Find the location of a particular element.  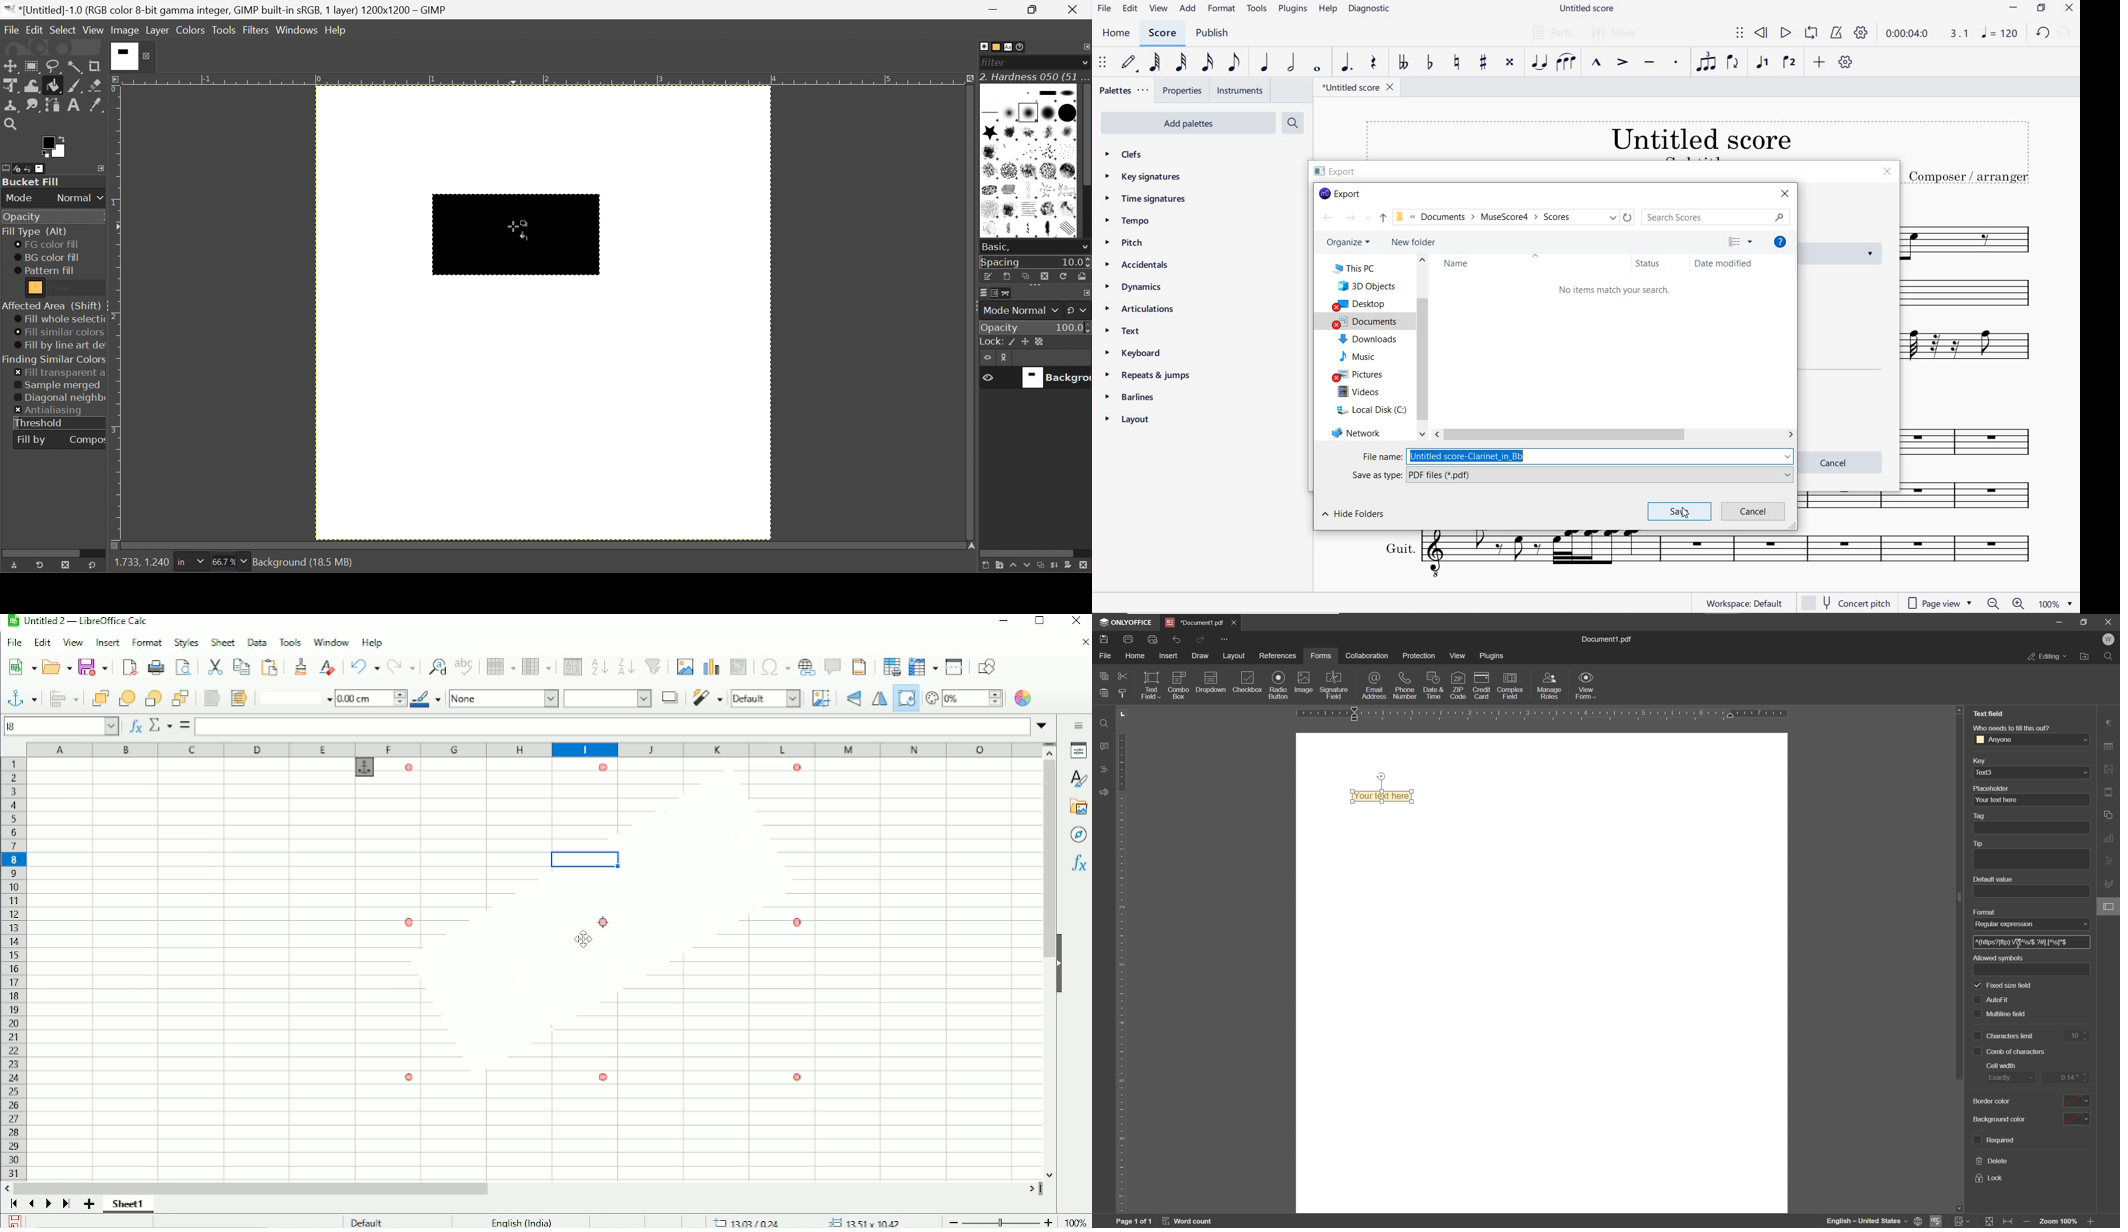

Split window is located at coordinates (954, 667).